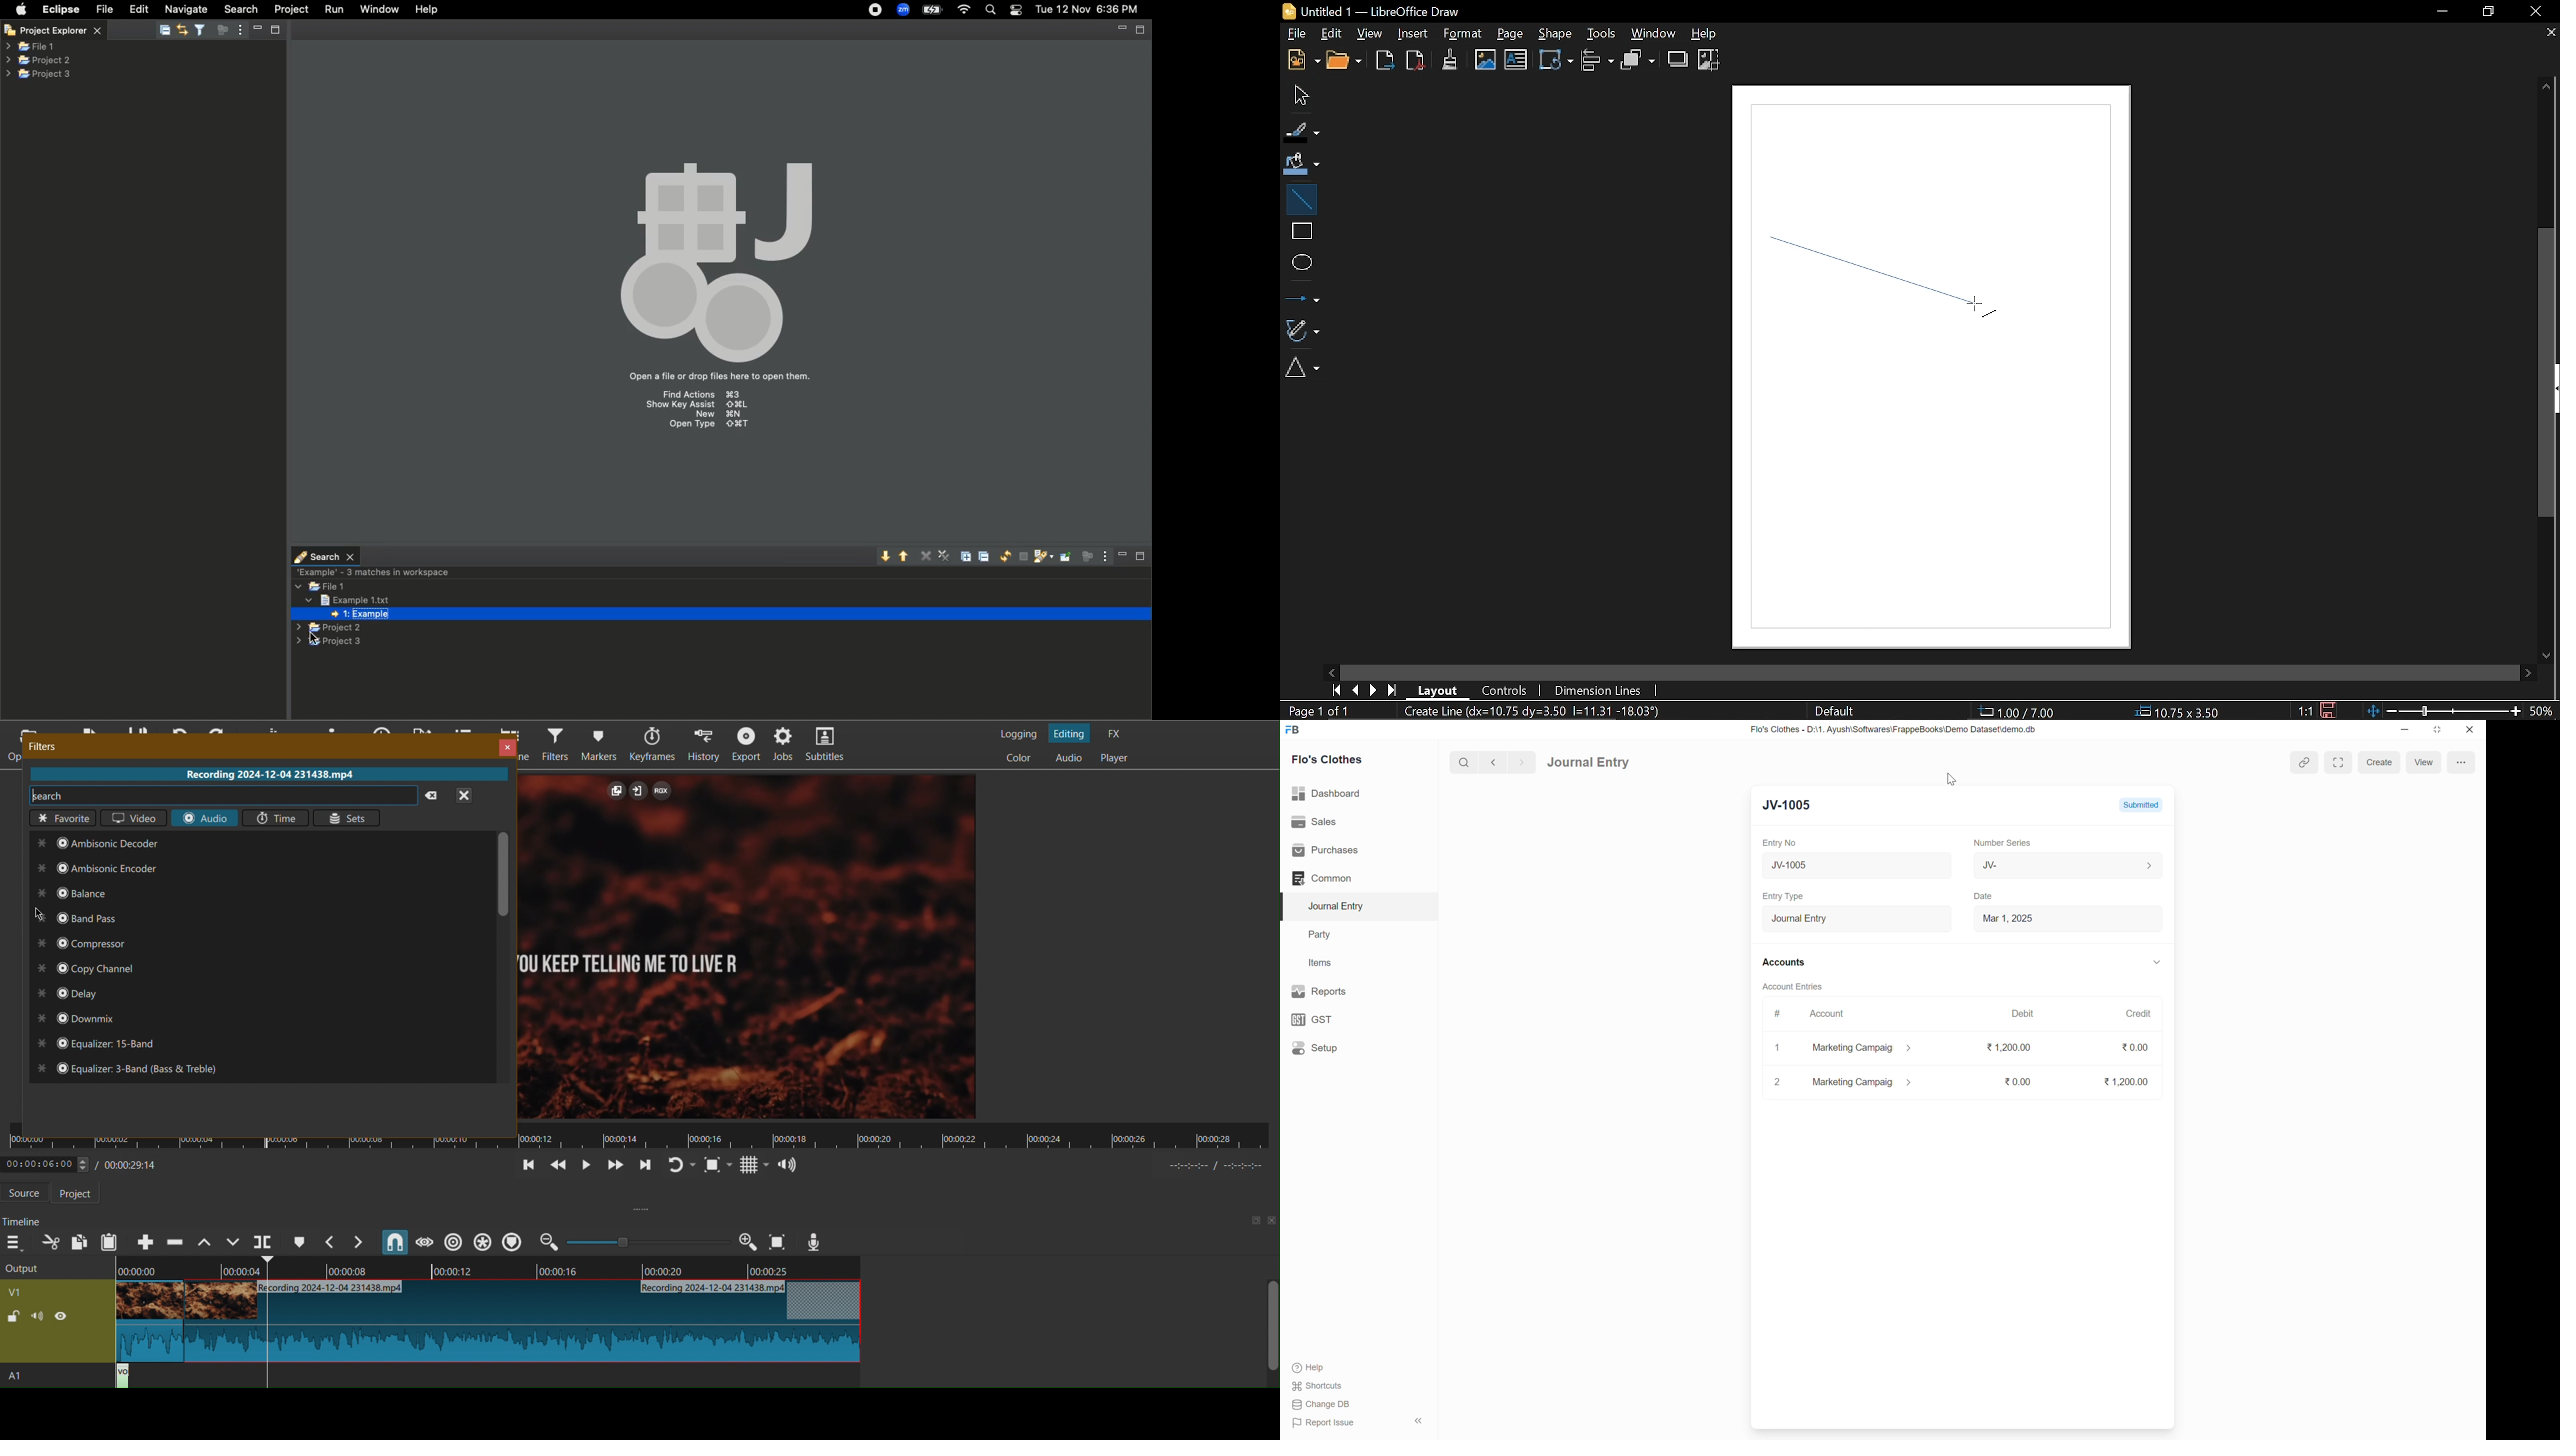  What do you see at coordinates (1410, 34) in the screenshot?
I see `Insert ` at bounding box center [1410, 34].